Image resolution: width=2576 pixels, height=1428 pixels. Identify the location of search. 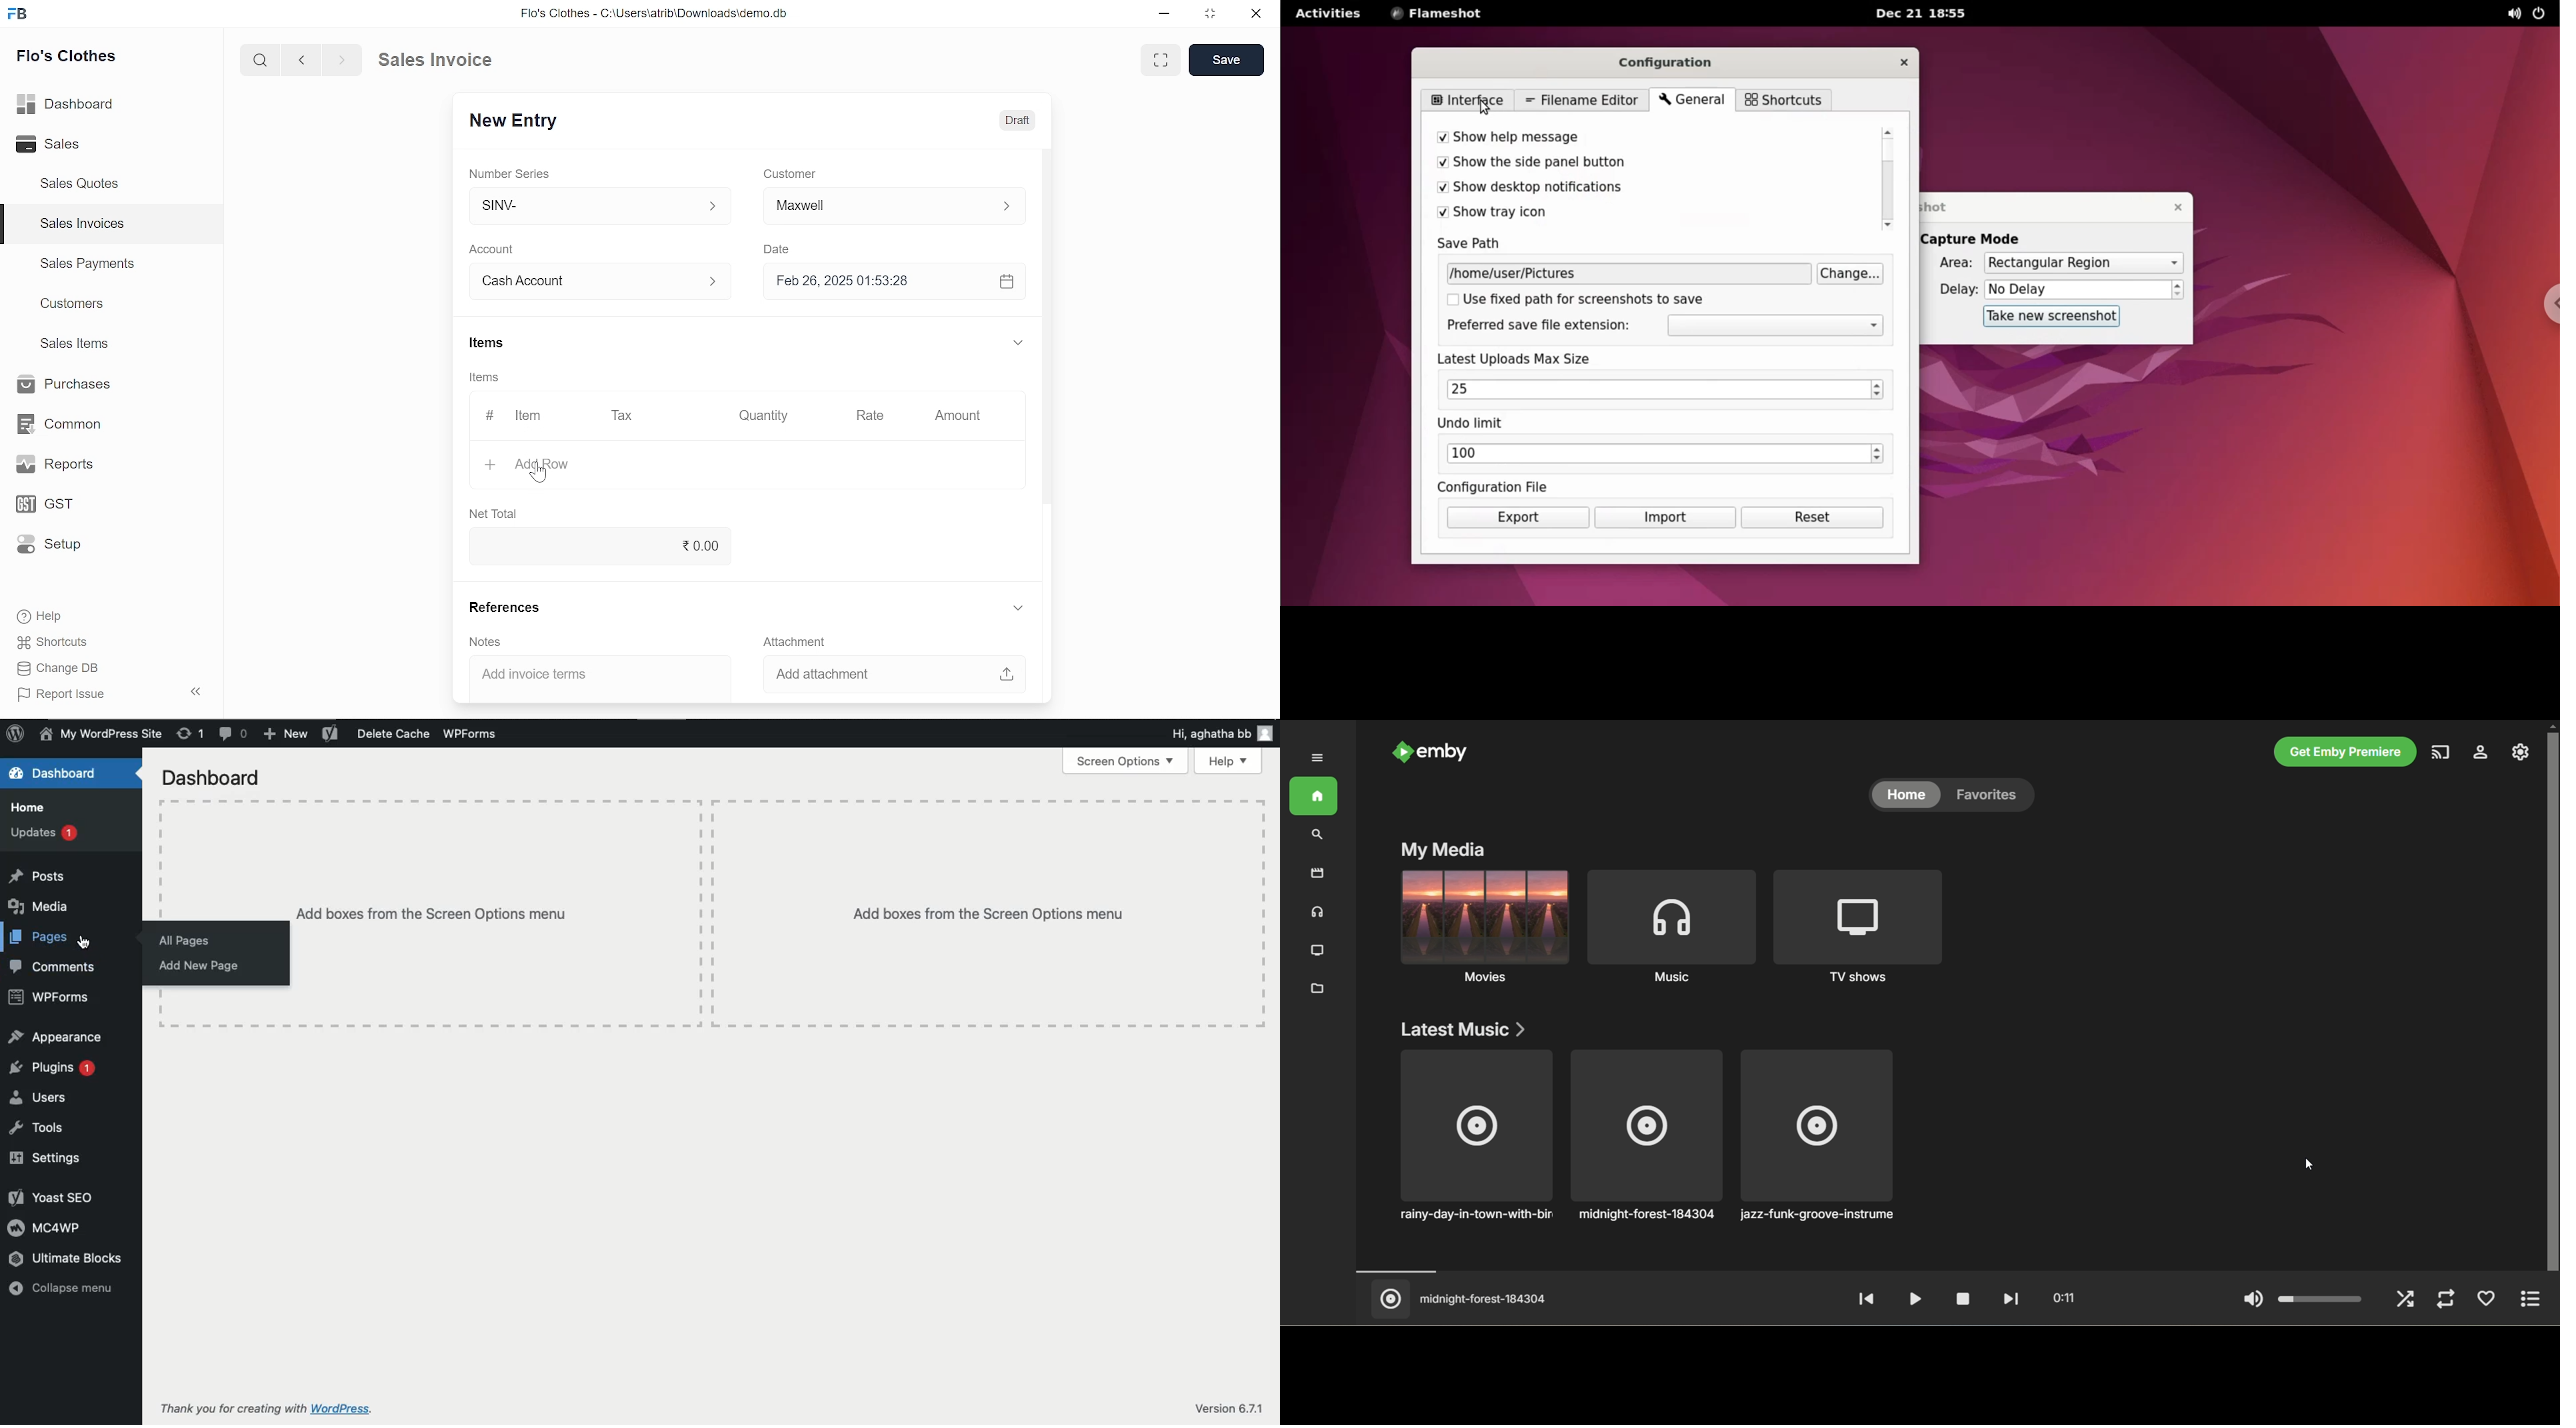
(262, 59).